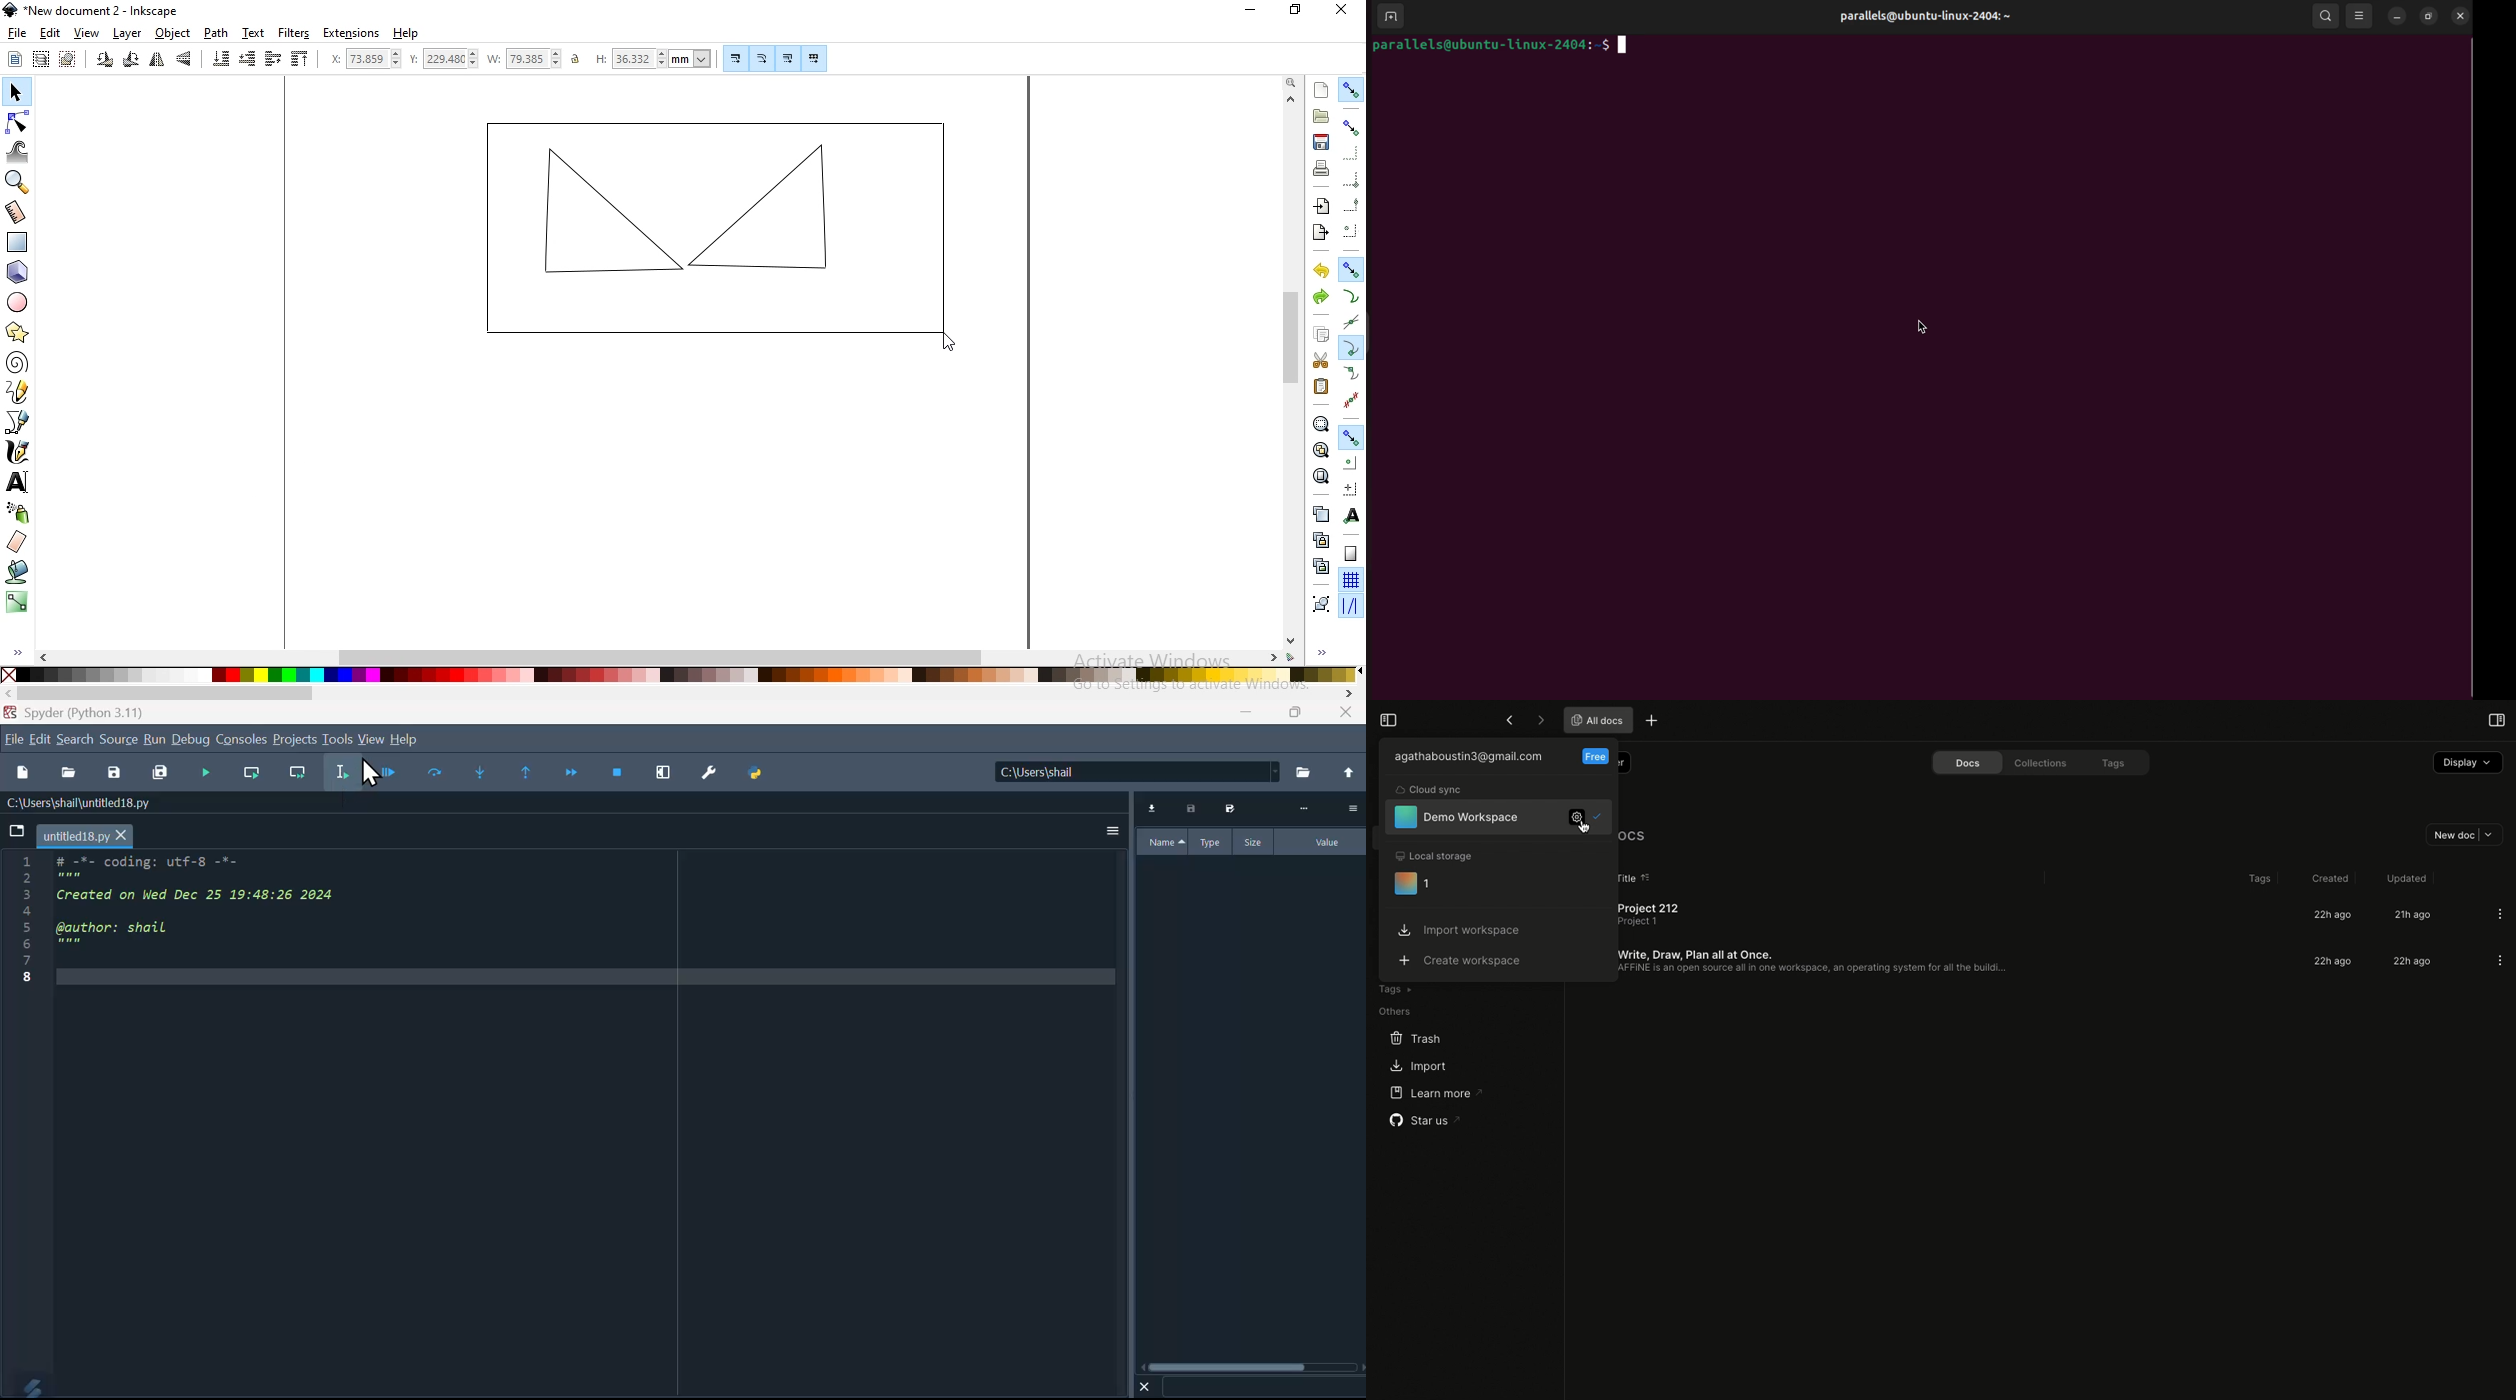  What do you see at coordinates (19, 304) in the screenshot?
I see `create circles, arcs and ellipses` at bounding box center [19, 304].